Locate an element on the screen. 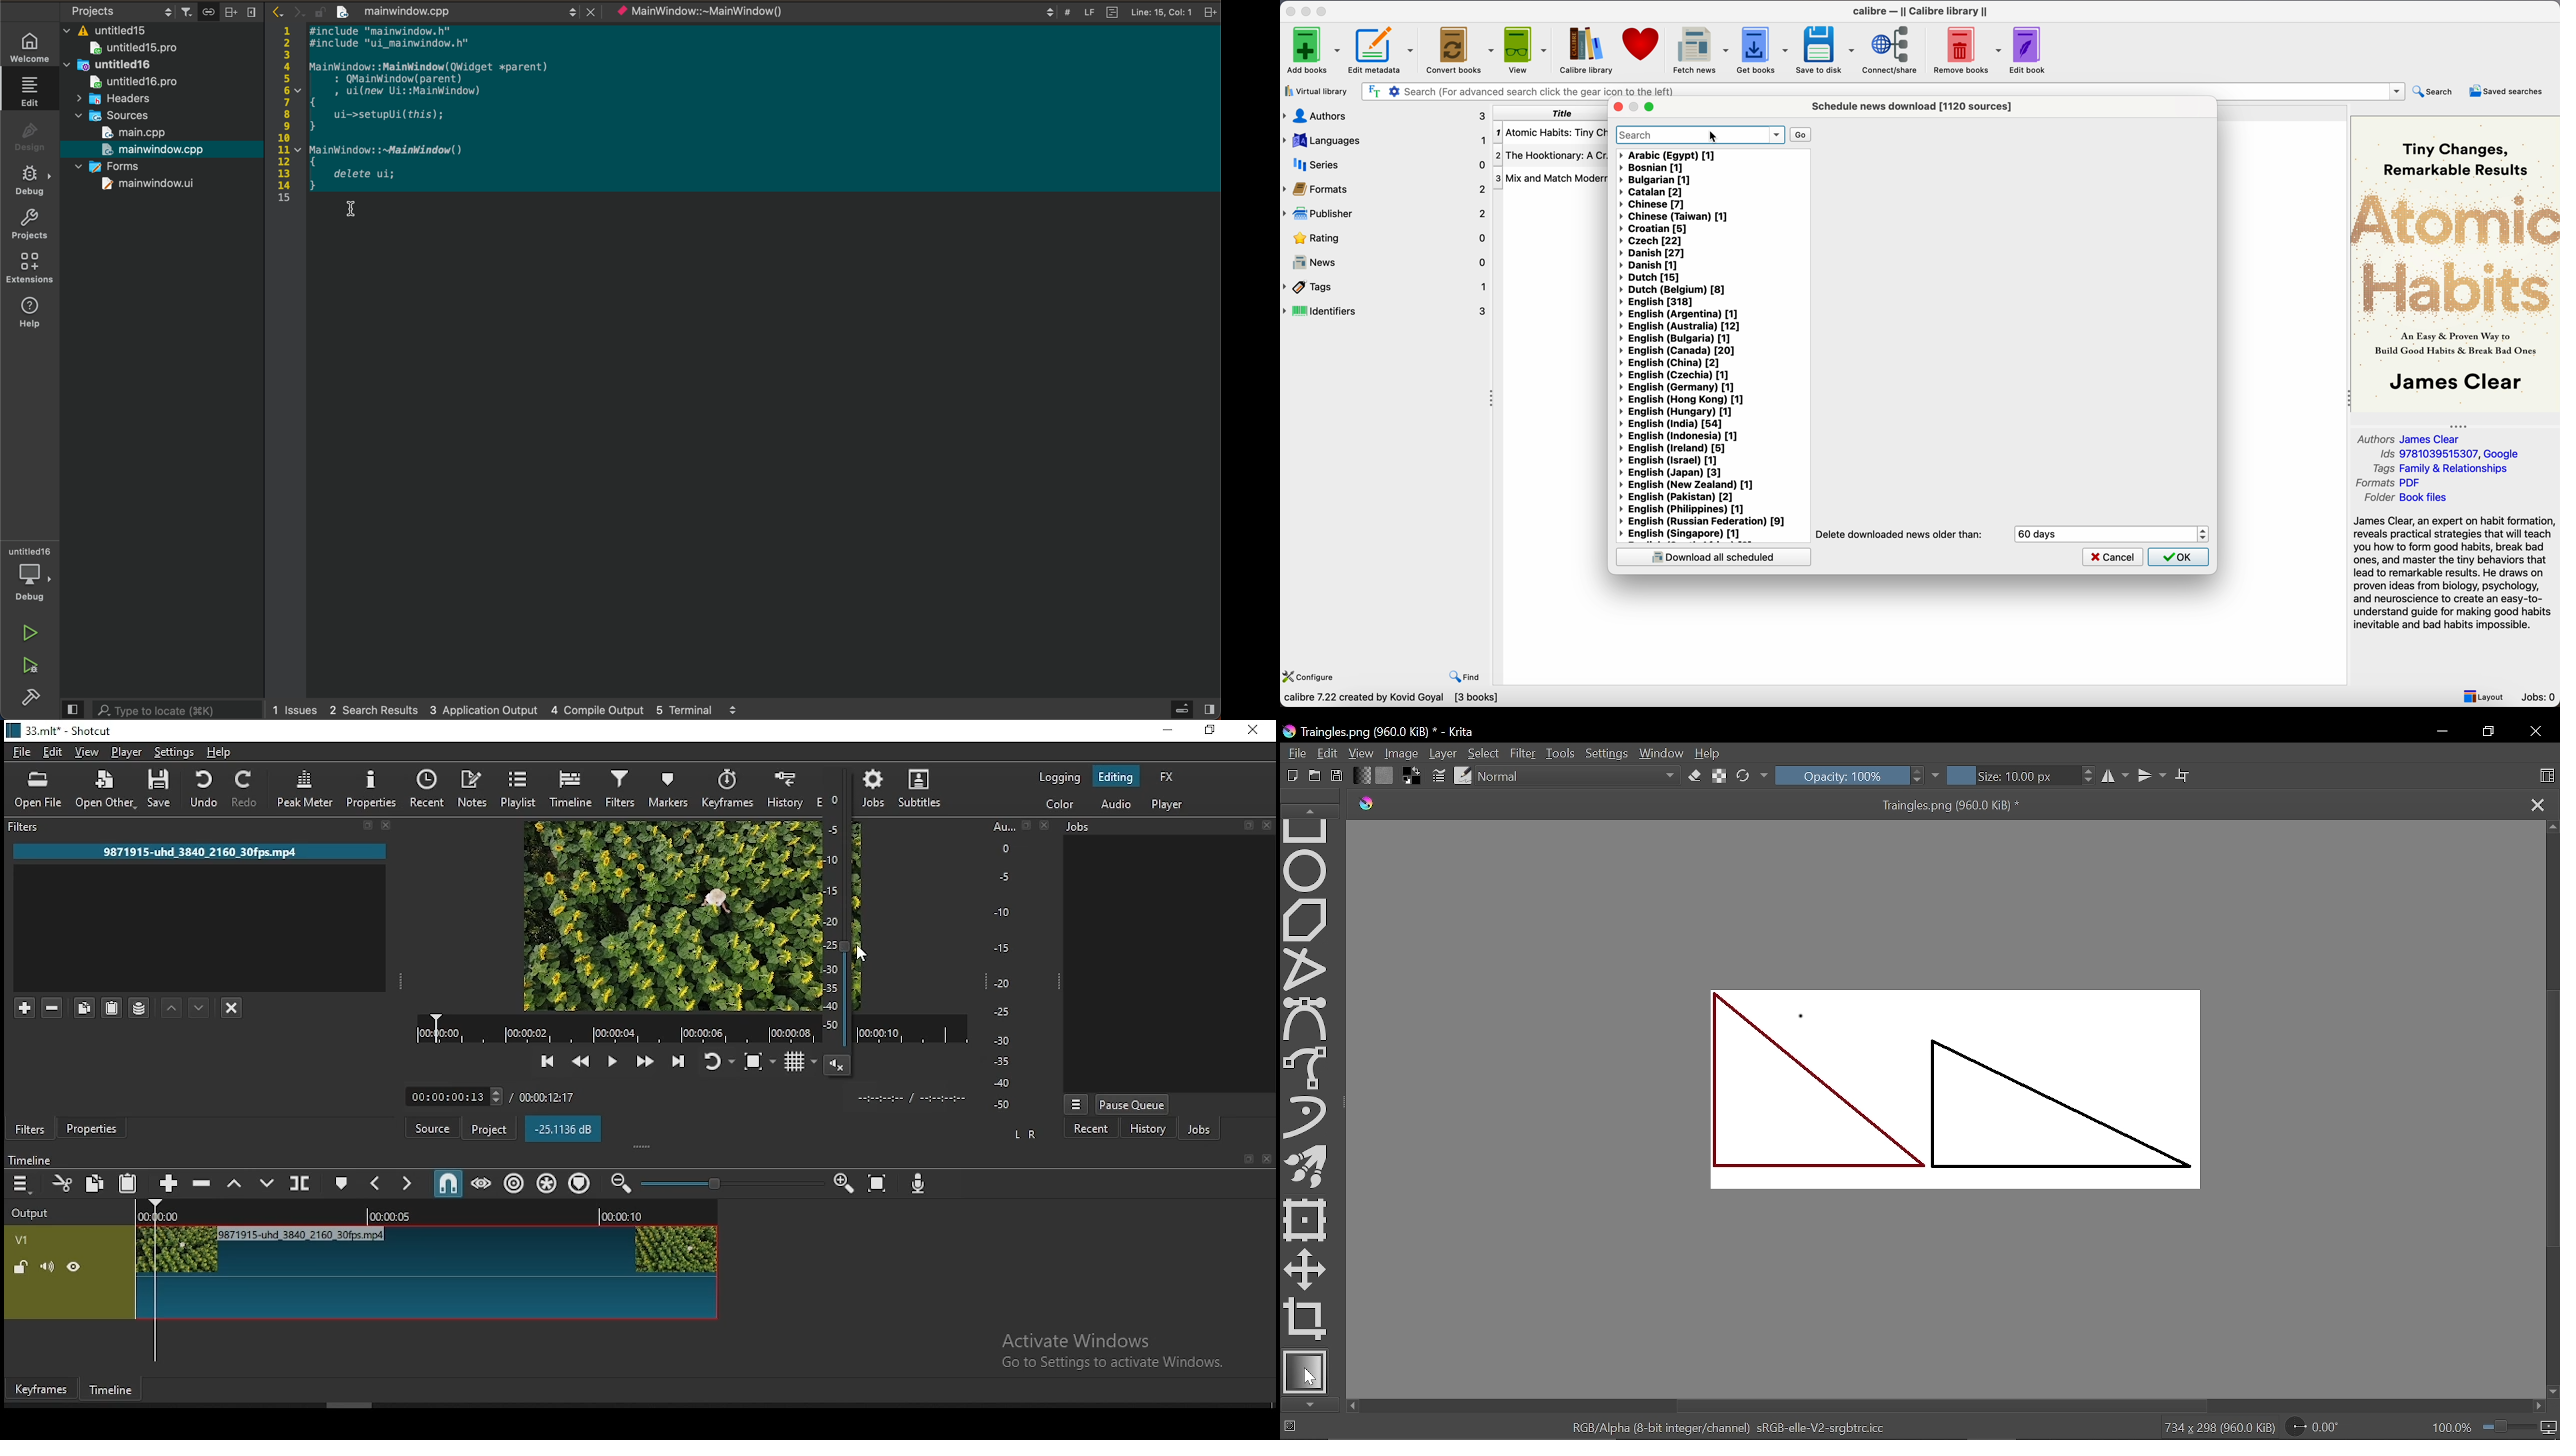 The width and height of the screenshot is (2576, 1456). append is located at coordinates (170, 1184).